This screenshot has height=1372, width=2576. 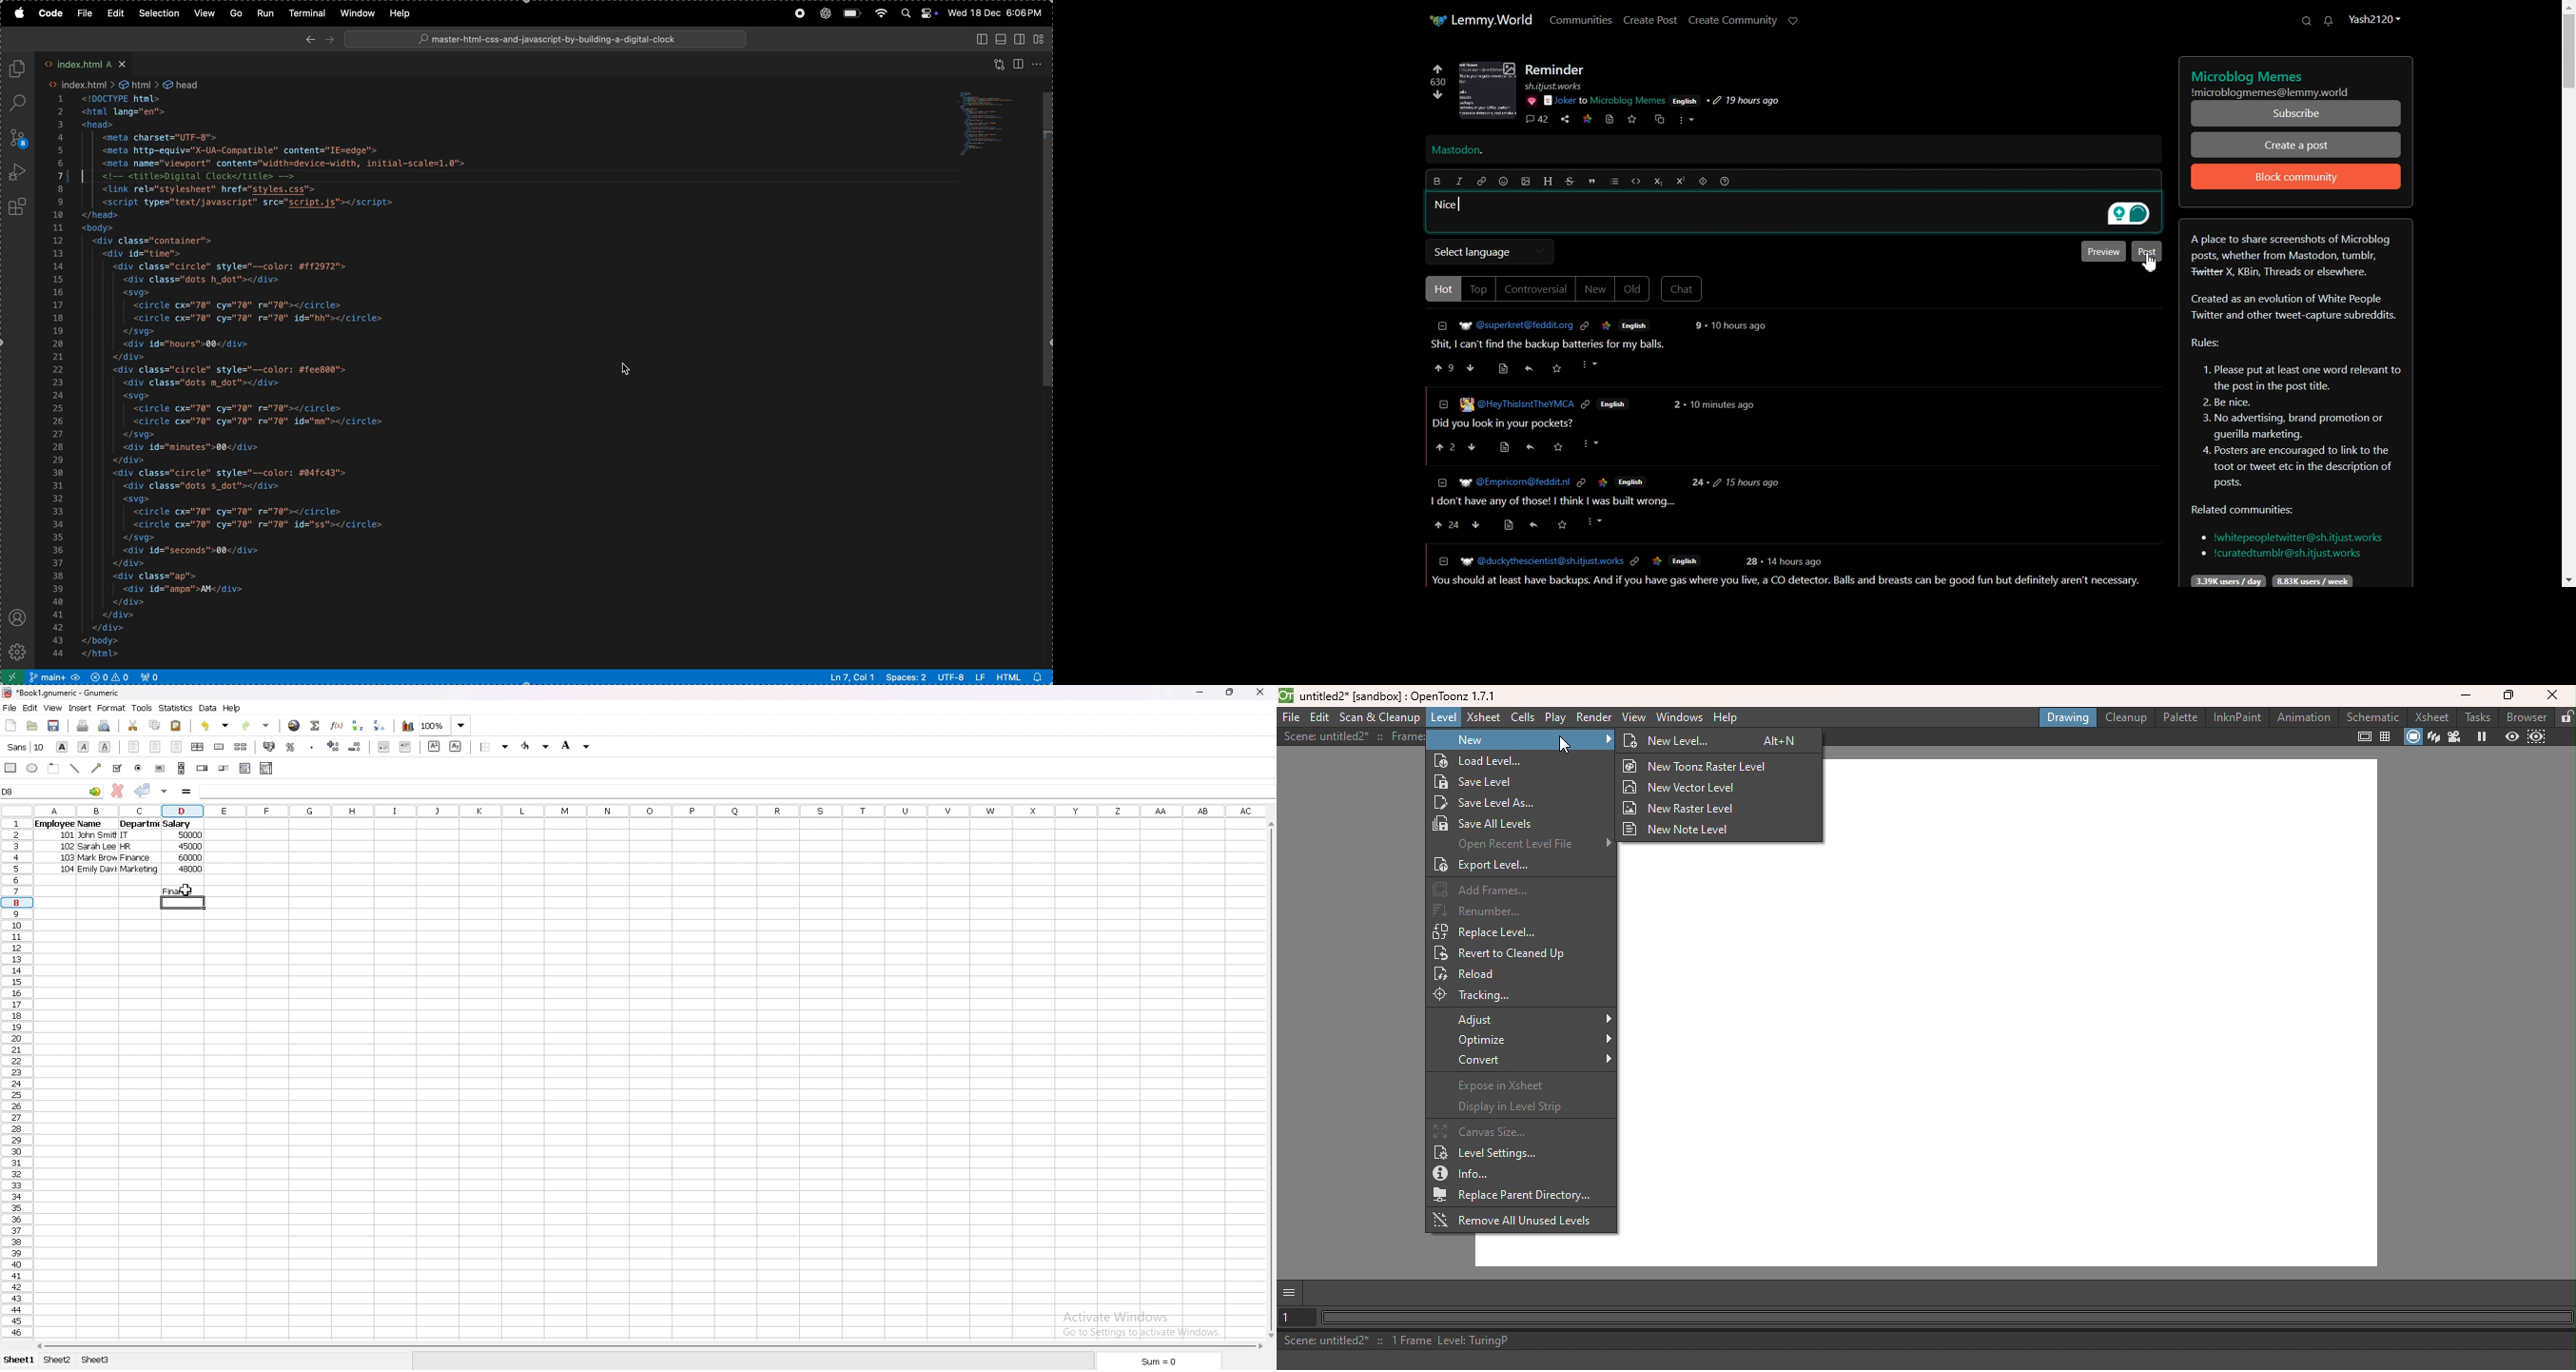 I want to click on Open recent level file, so click(x=1528, y=843).